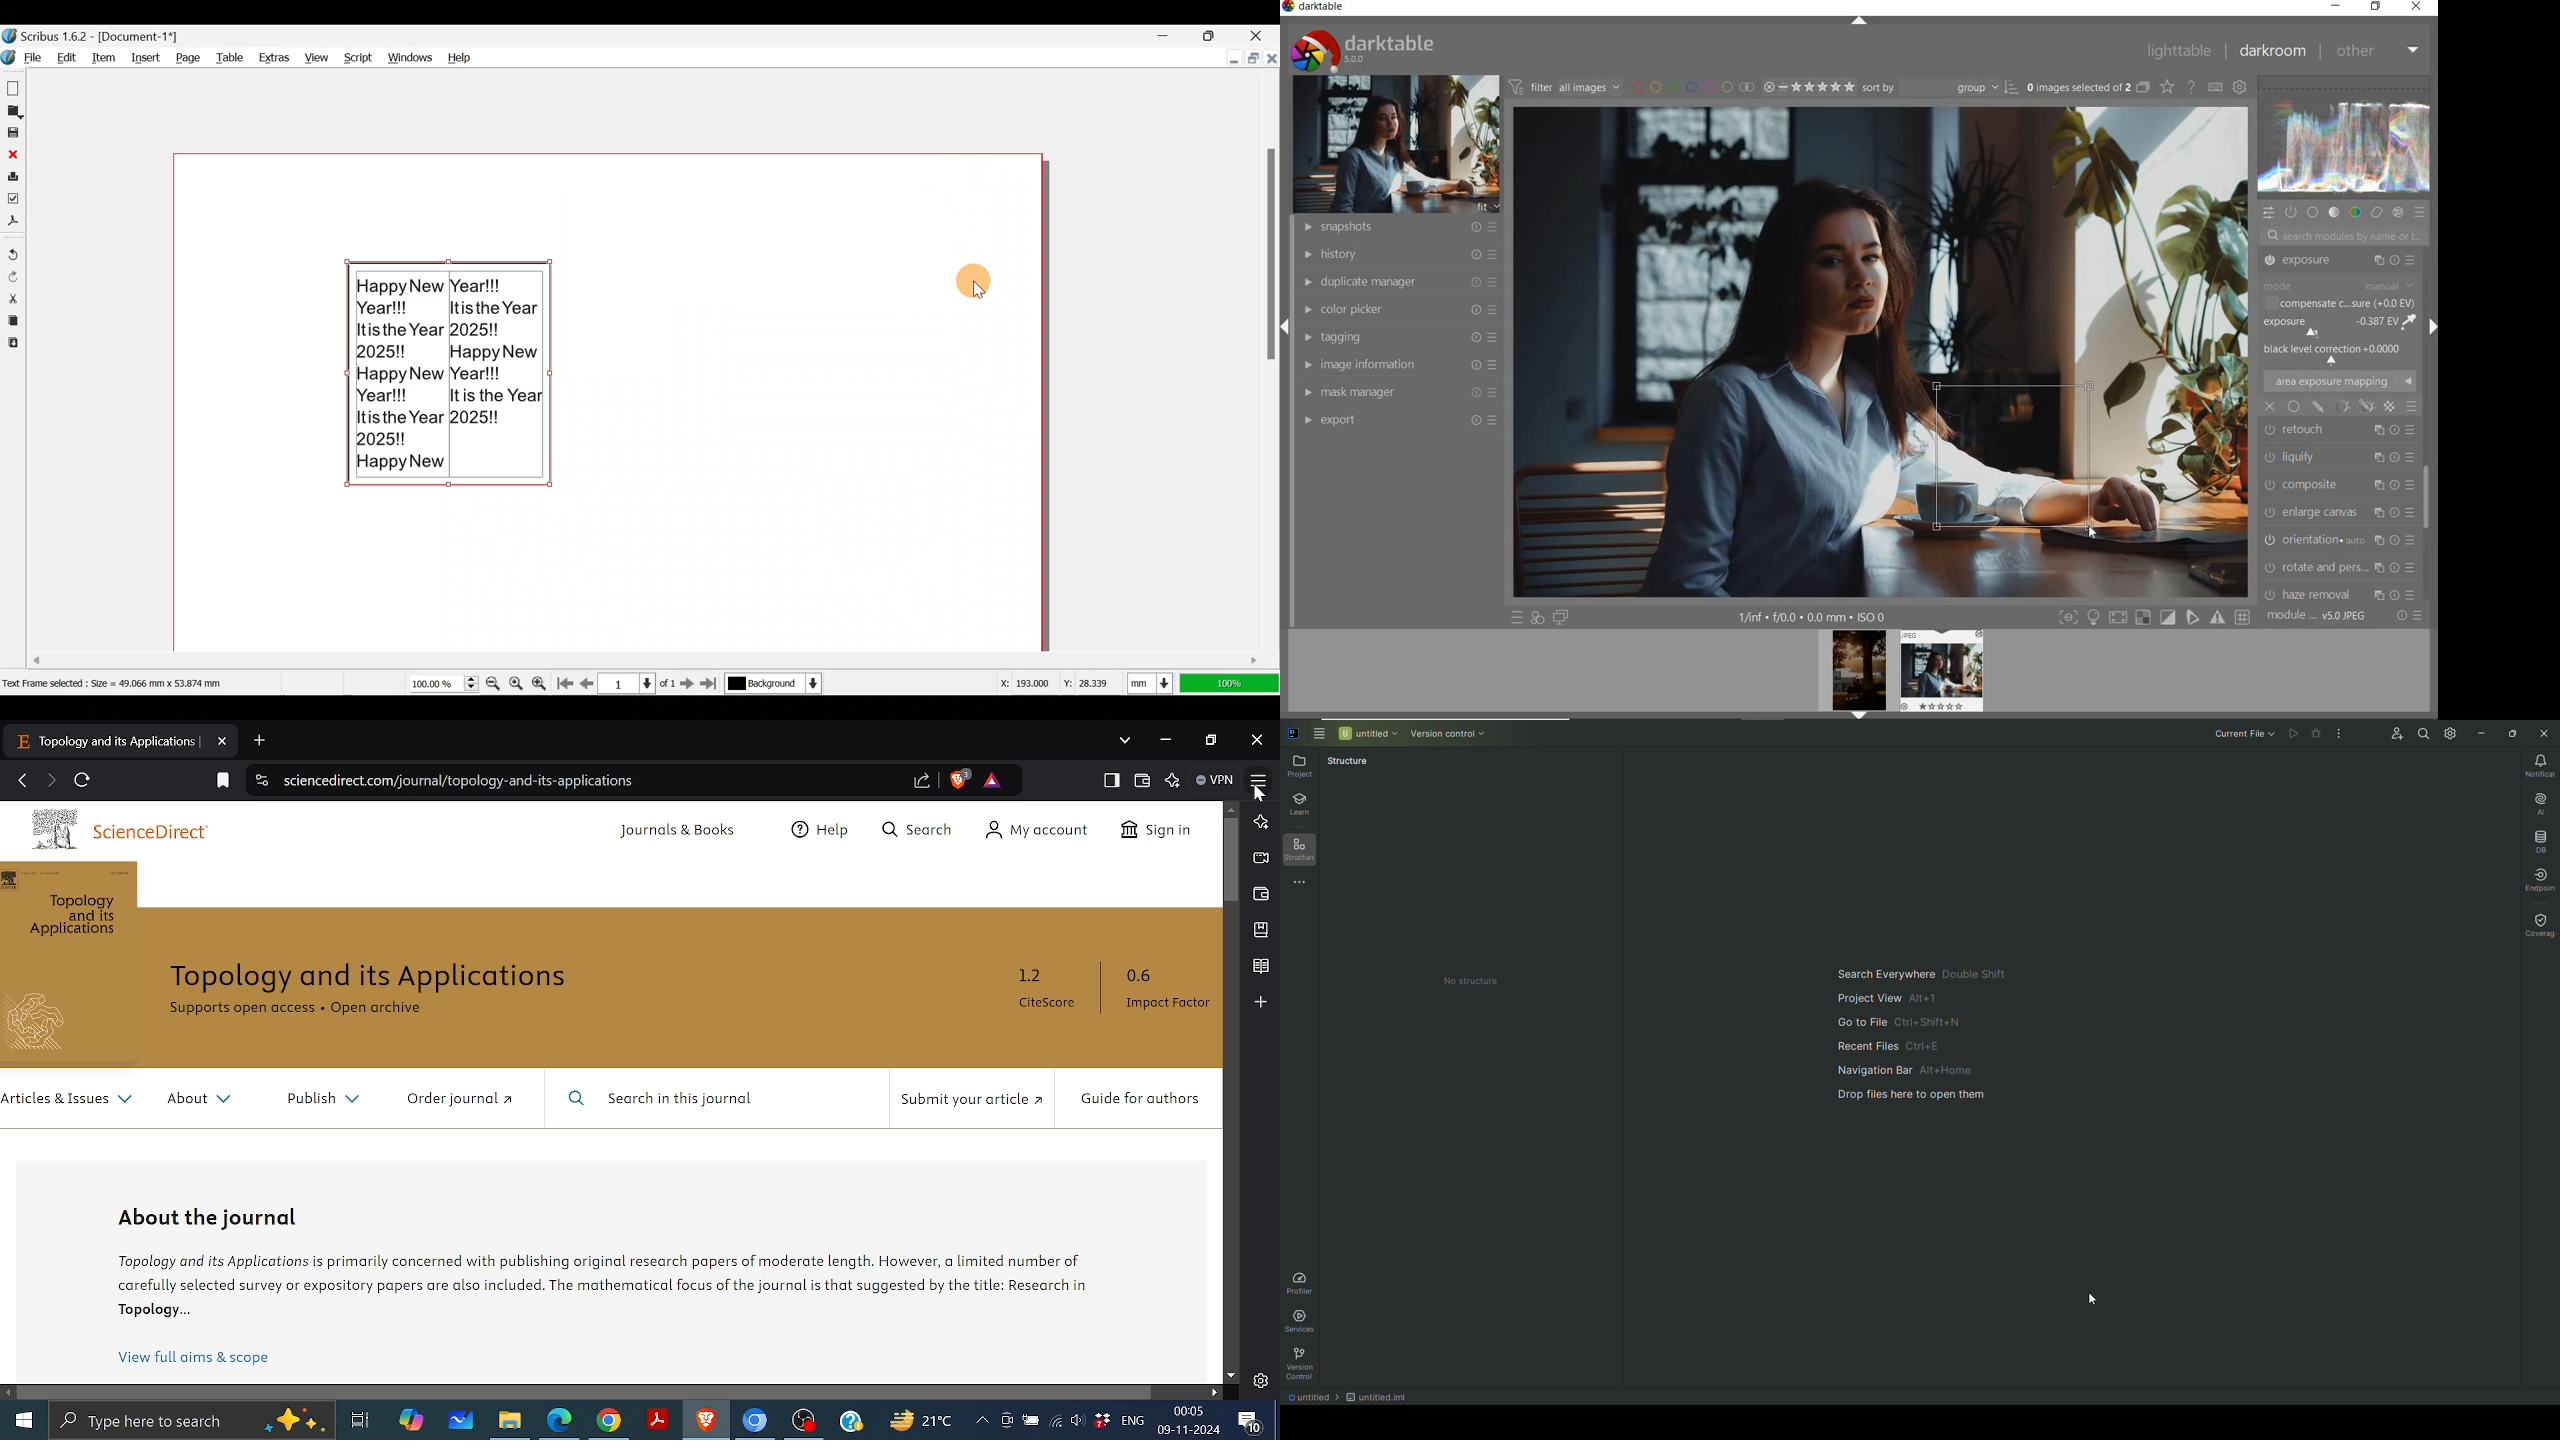  What do you see at coordinates (15, 111) in the screenshot?
I see `Open` at bounding box center [15, 111].